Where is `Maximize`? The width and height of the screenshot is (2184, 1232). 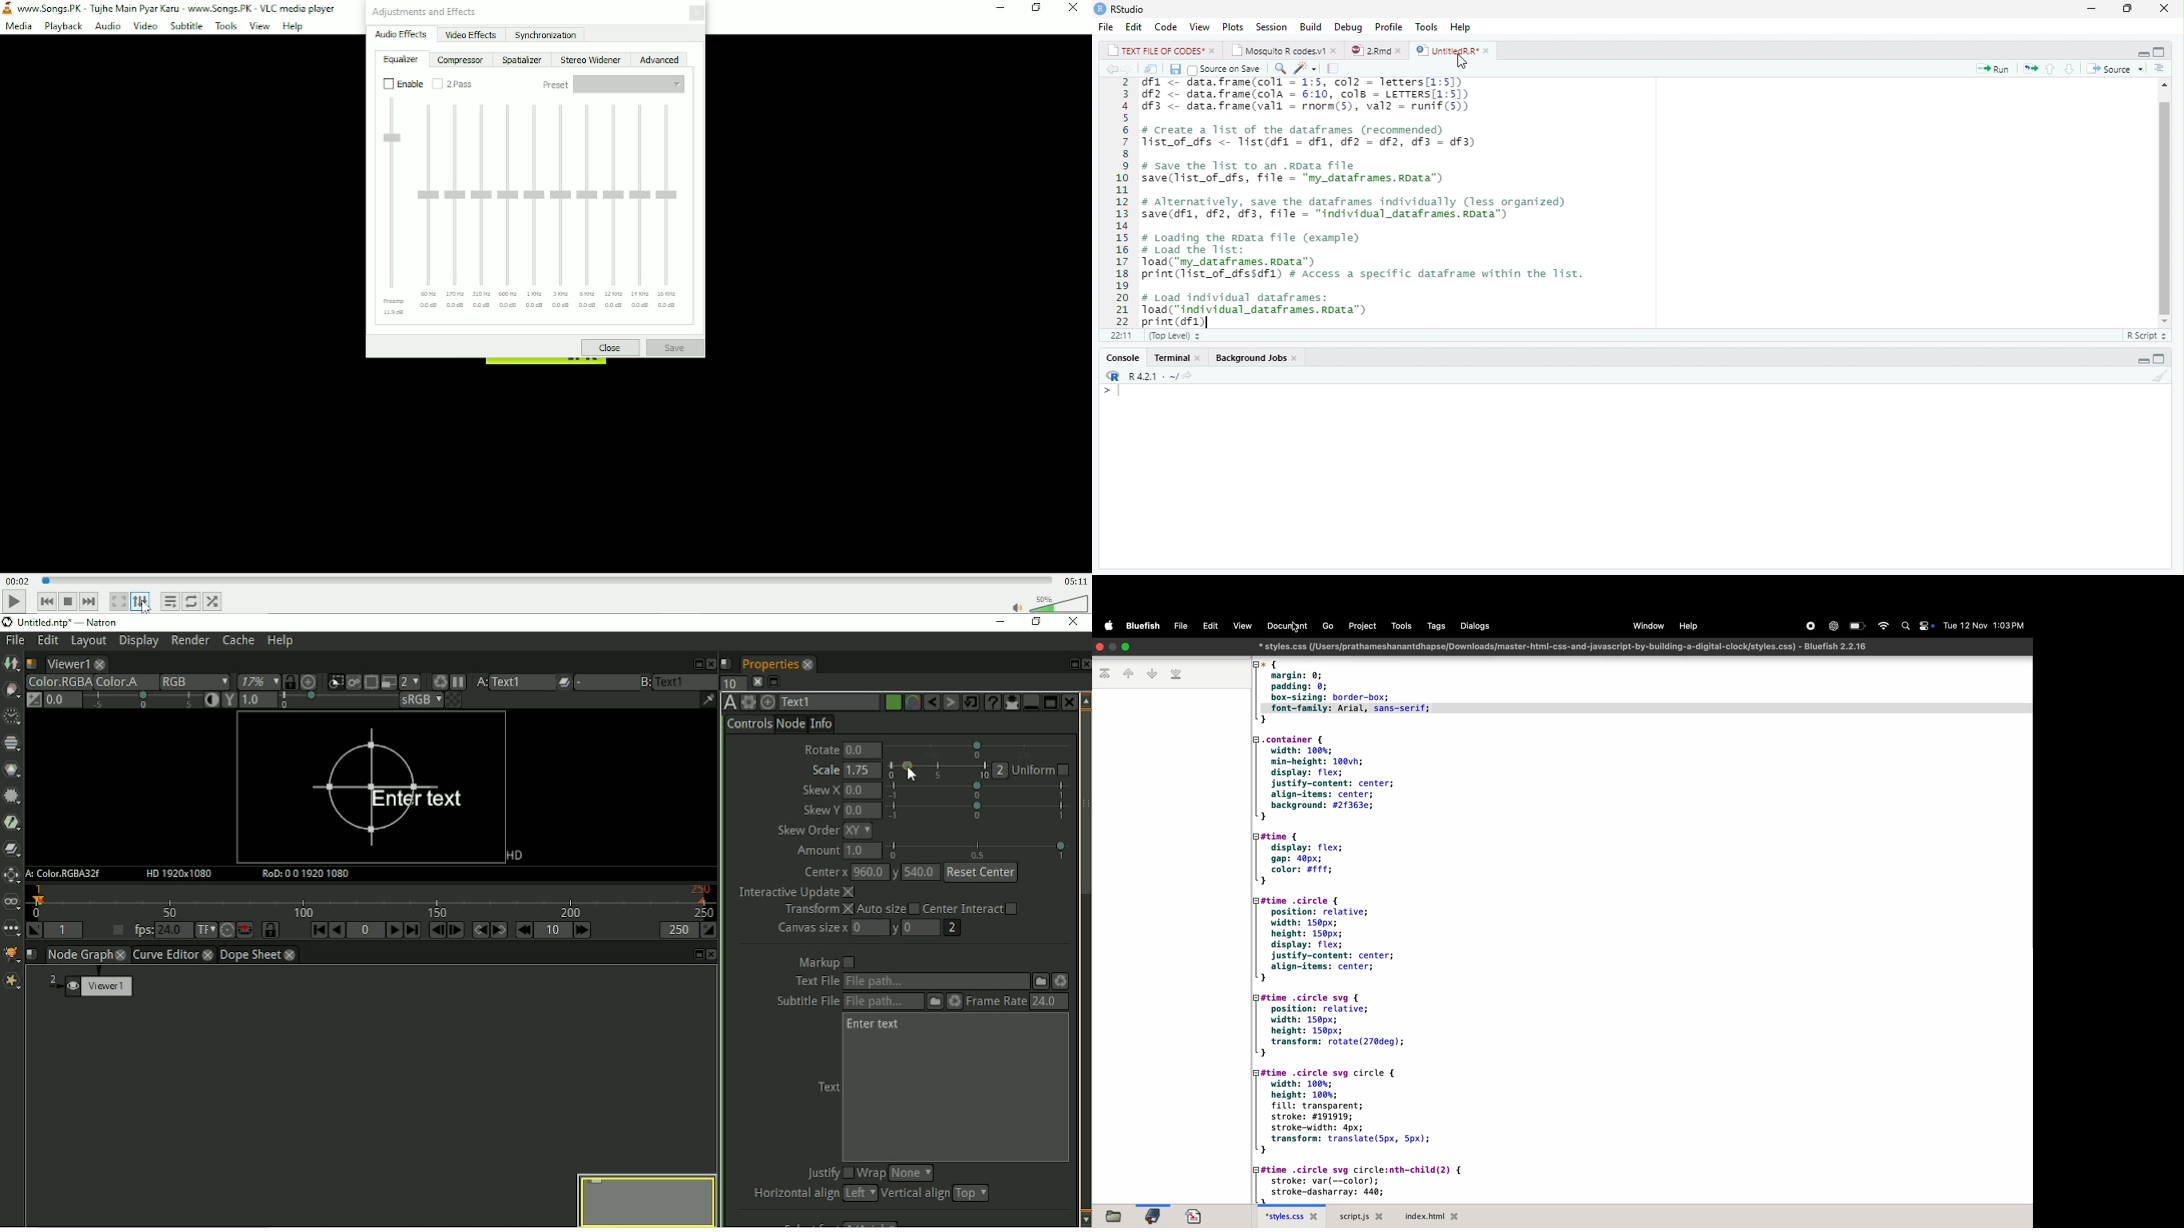
Maximize is located at coordinates (2130, 8).